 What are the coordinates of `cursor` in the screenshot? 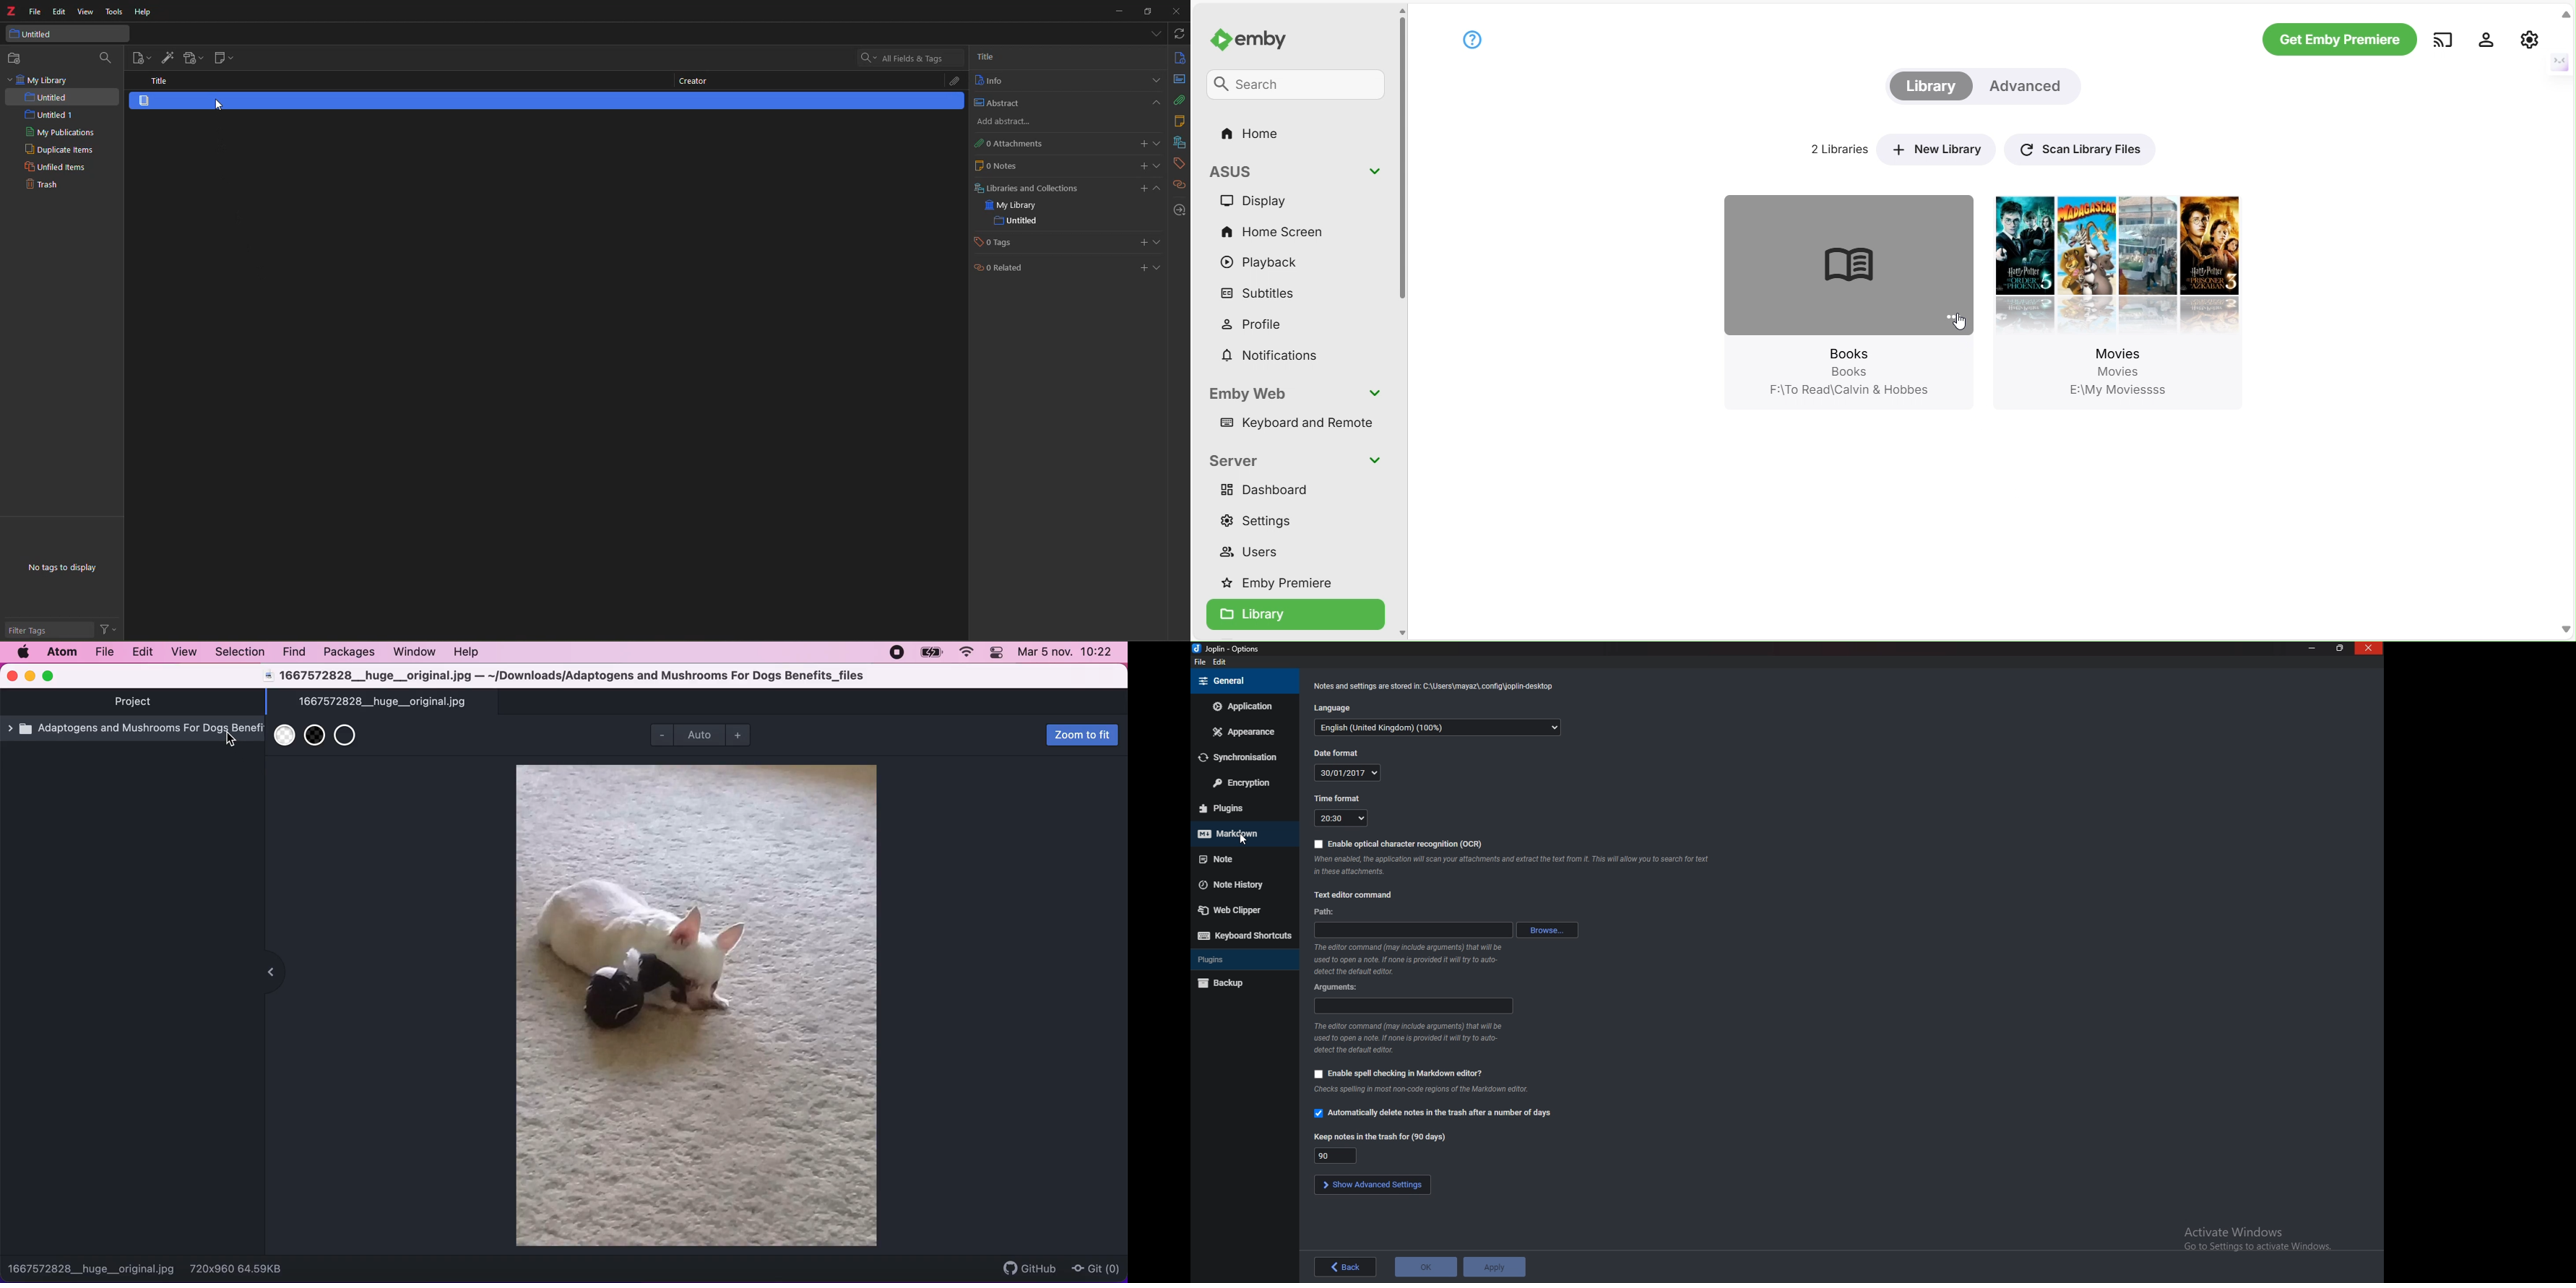 It's located at (1244, 840).